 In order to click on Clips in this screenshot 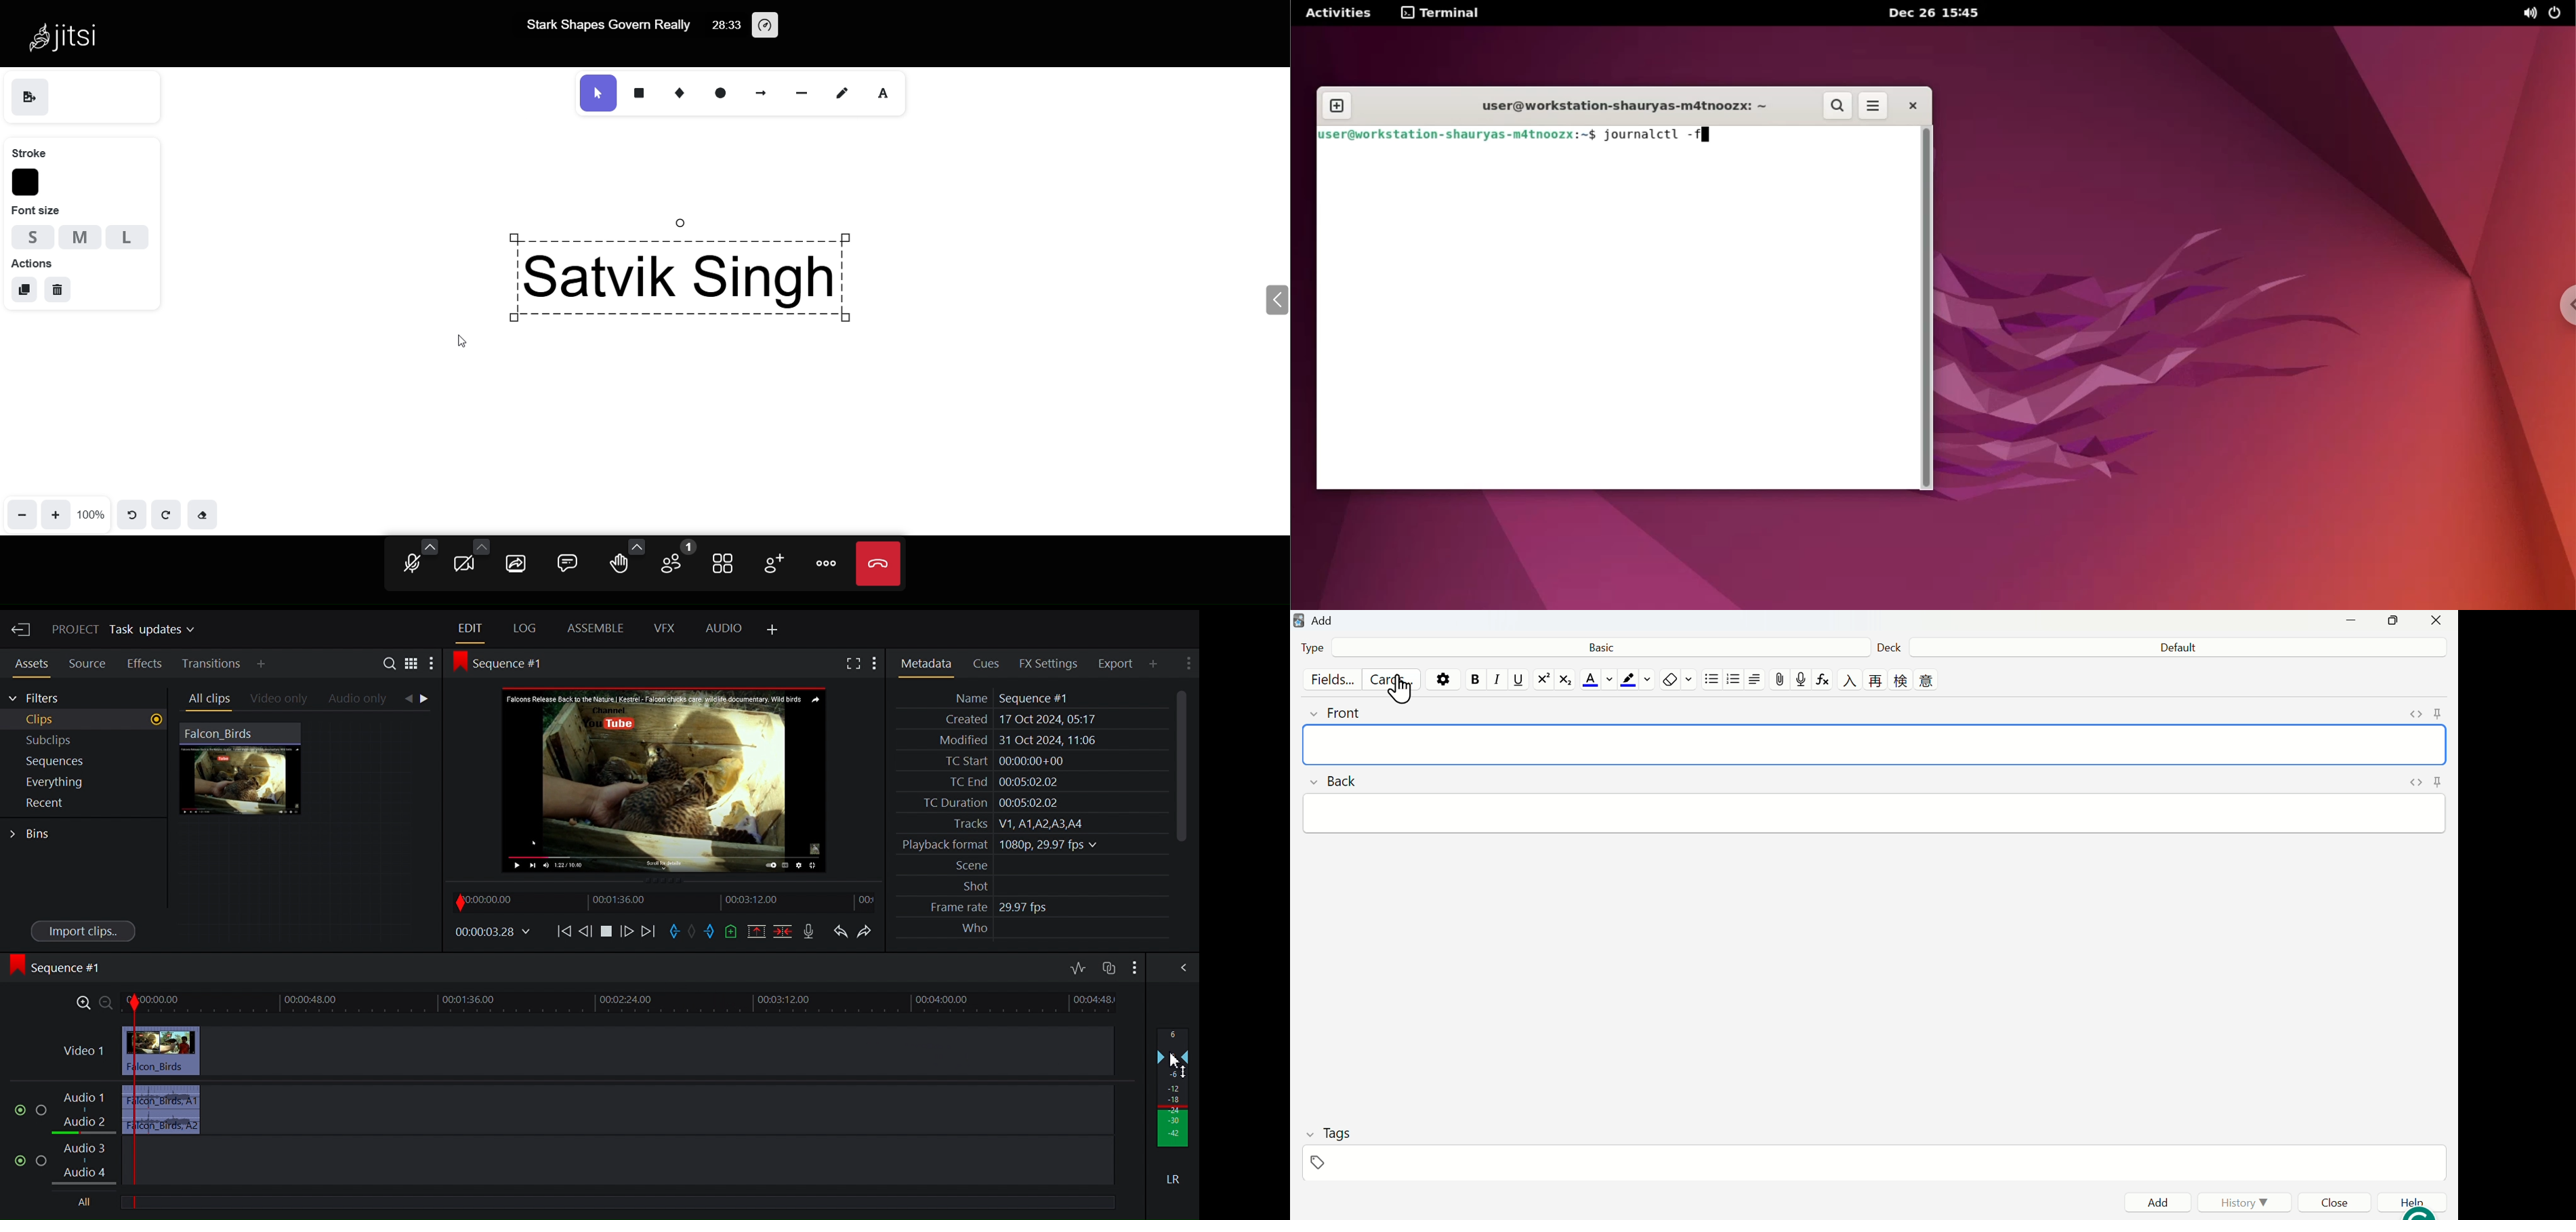, I will do `click(83, 720)`.